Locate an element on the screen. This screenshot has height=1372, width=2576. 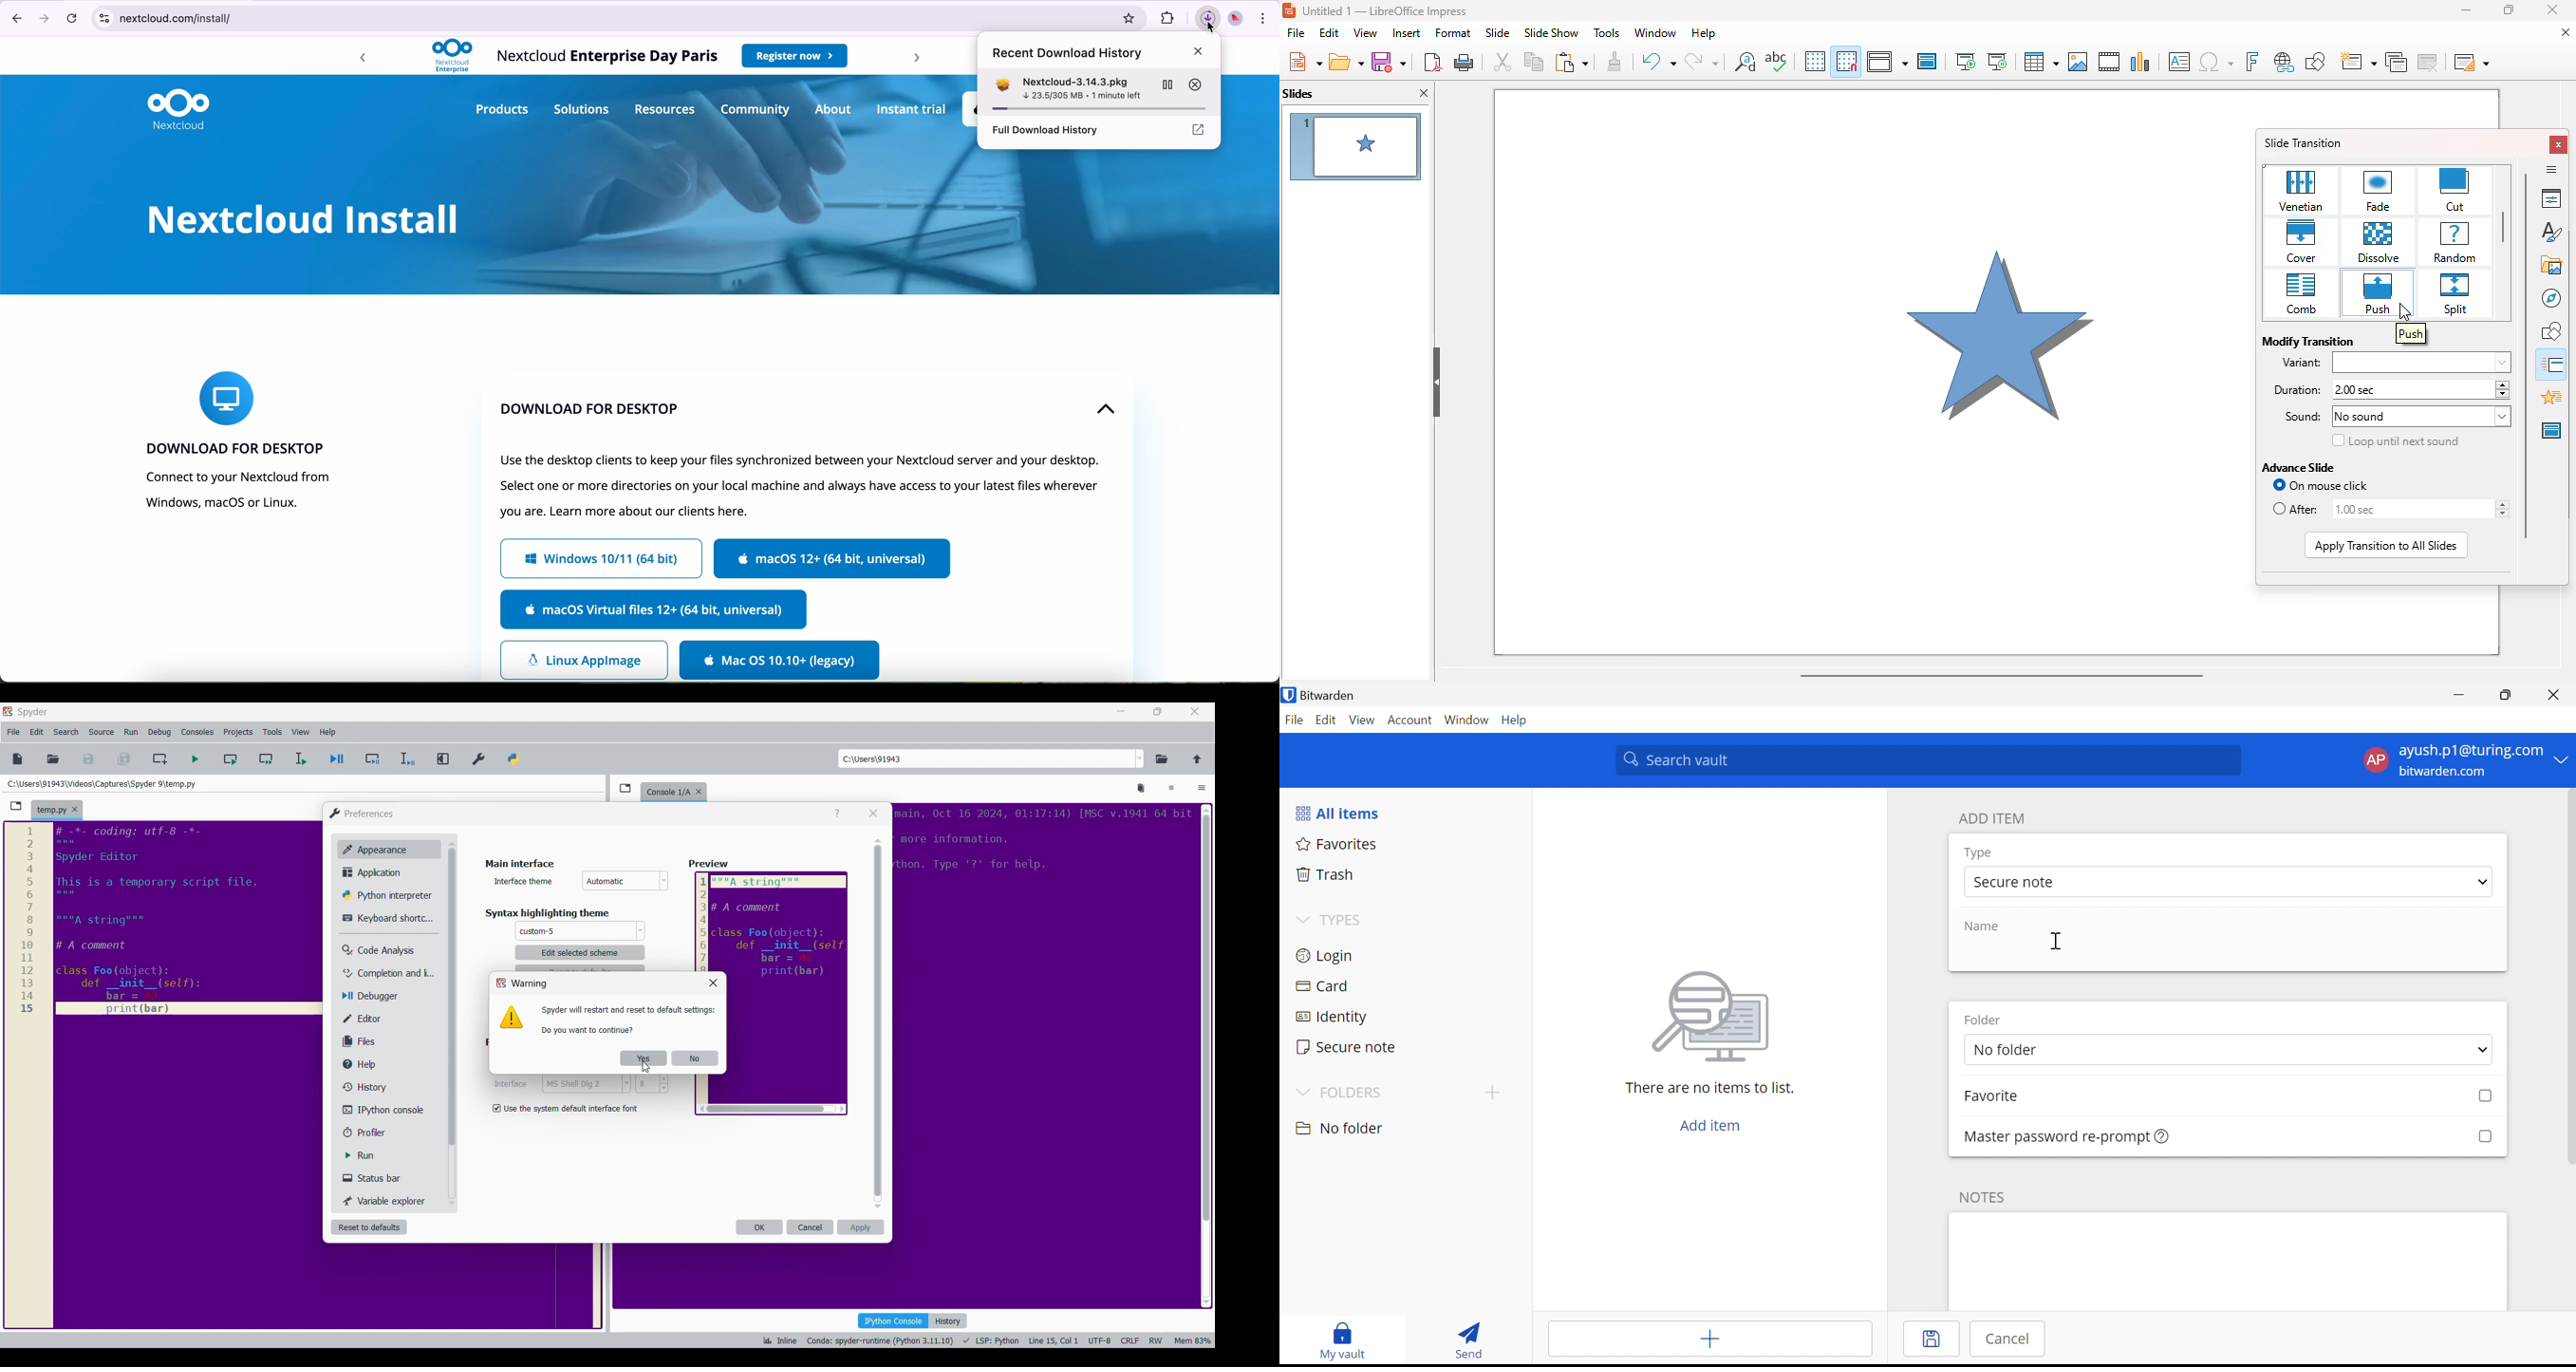
slide transition is located at coordinates (2553, 365).